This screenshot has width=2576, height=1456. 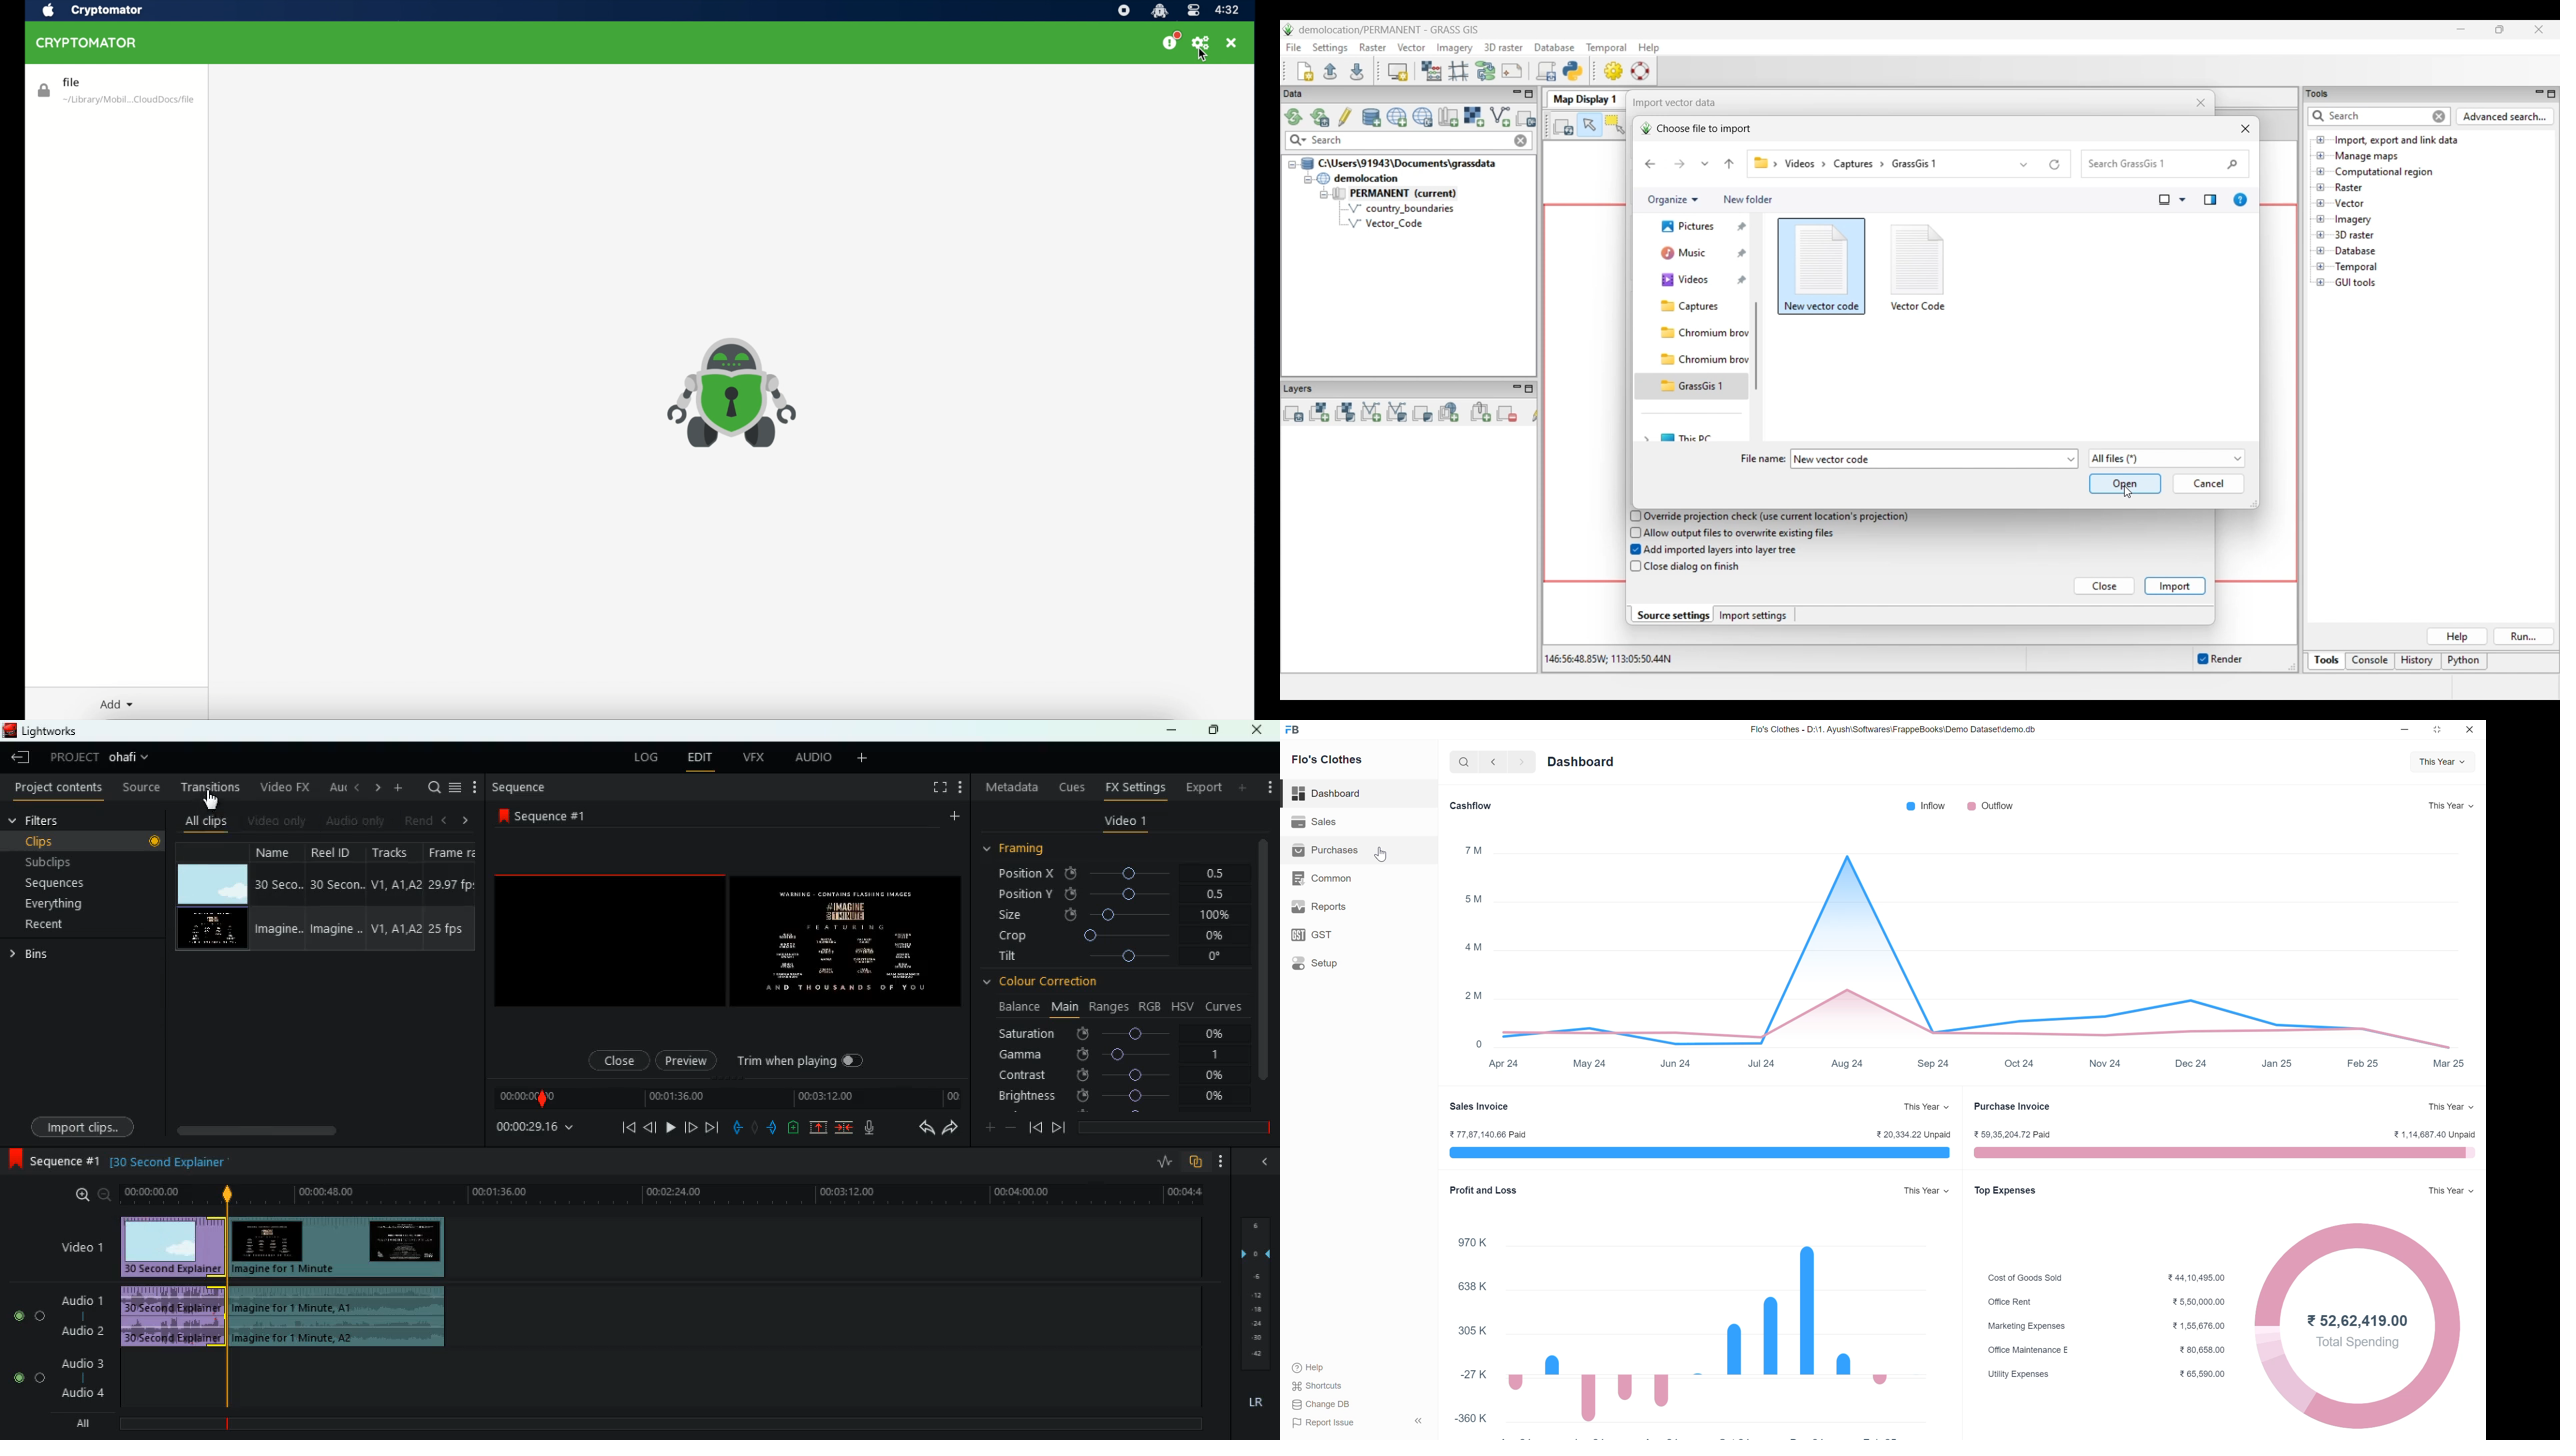 What do you see at coordinates (1115, 914) in the screenshot?
I see `size` at bounding box center [1115, 914].